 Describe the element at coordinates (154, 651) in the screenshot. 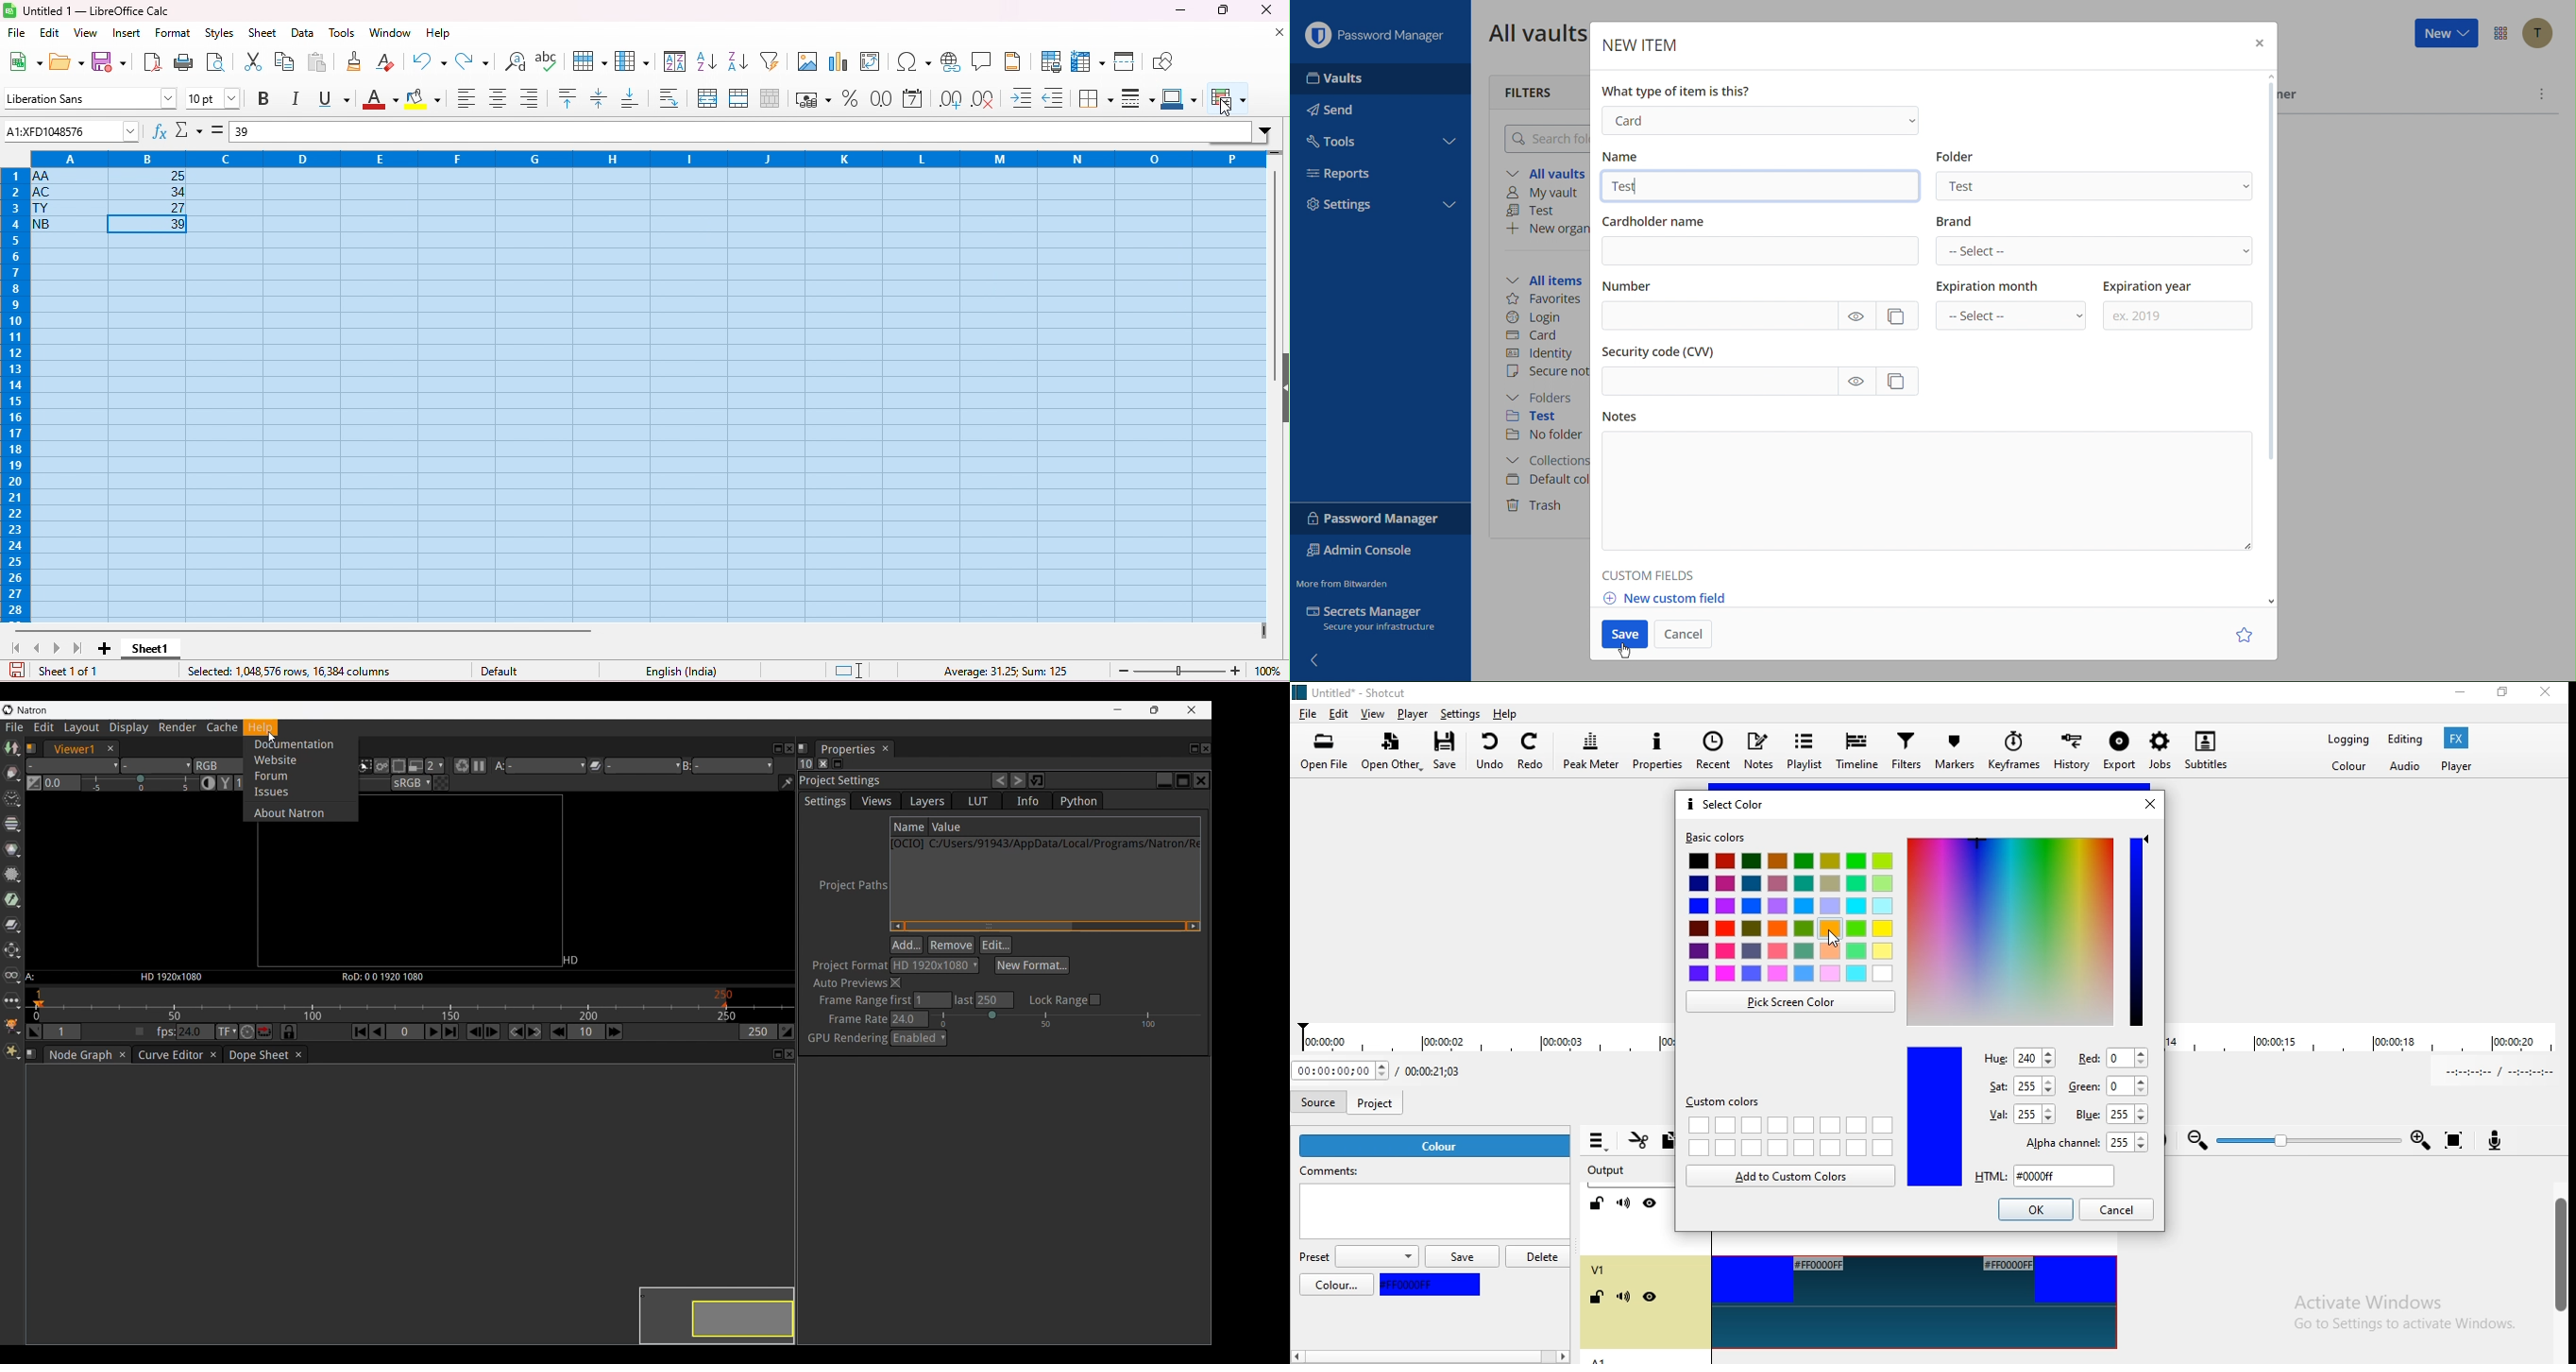

I see `sheet 1` at that location.